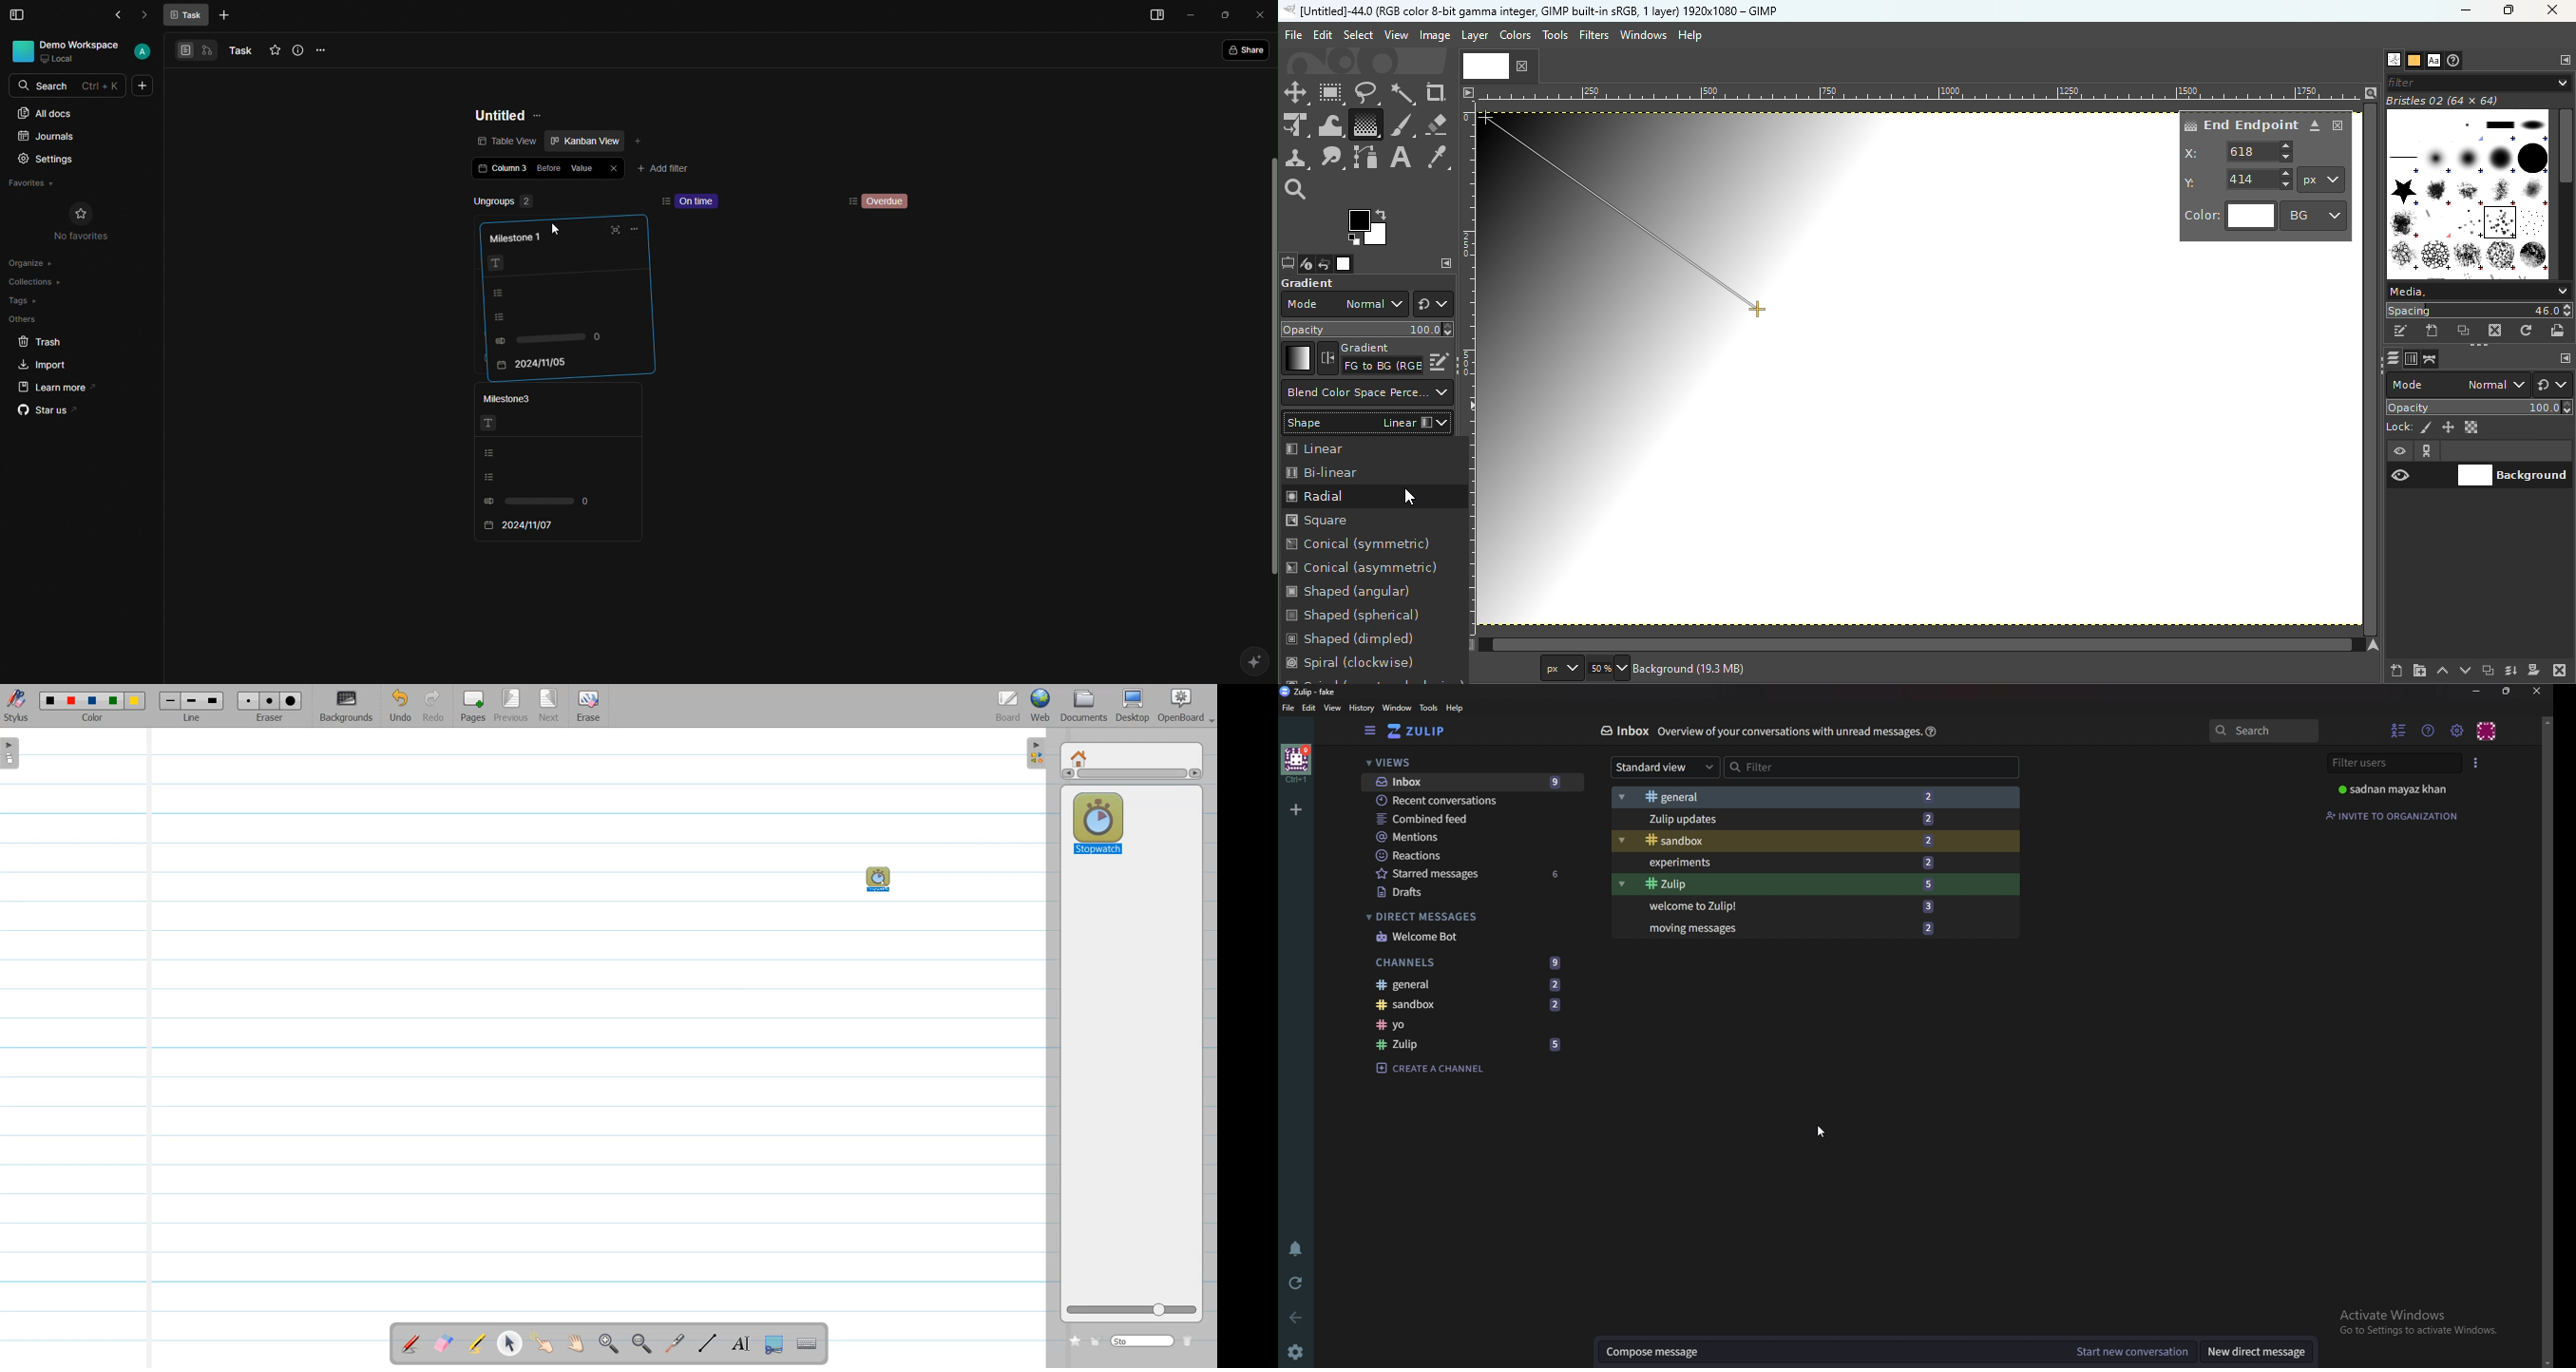  What do you see at coordinates (1458, 893) in the screenshot?
I see `Drafts` at bounding box center [1458, 893].